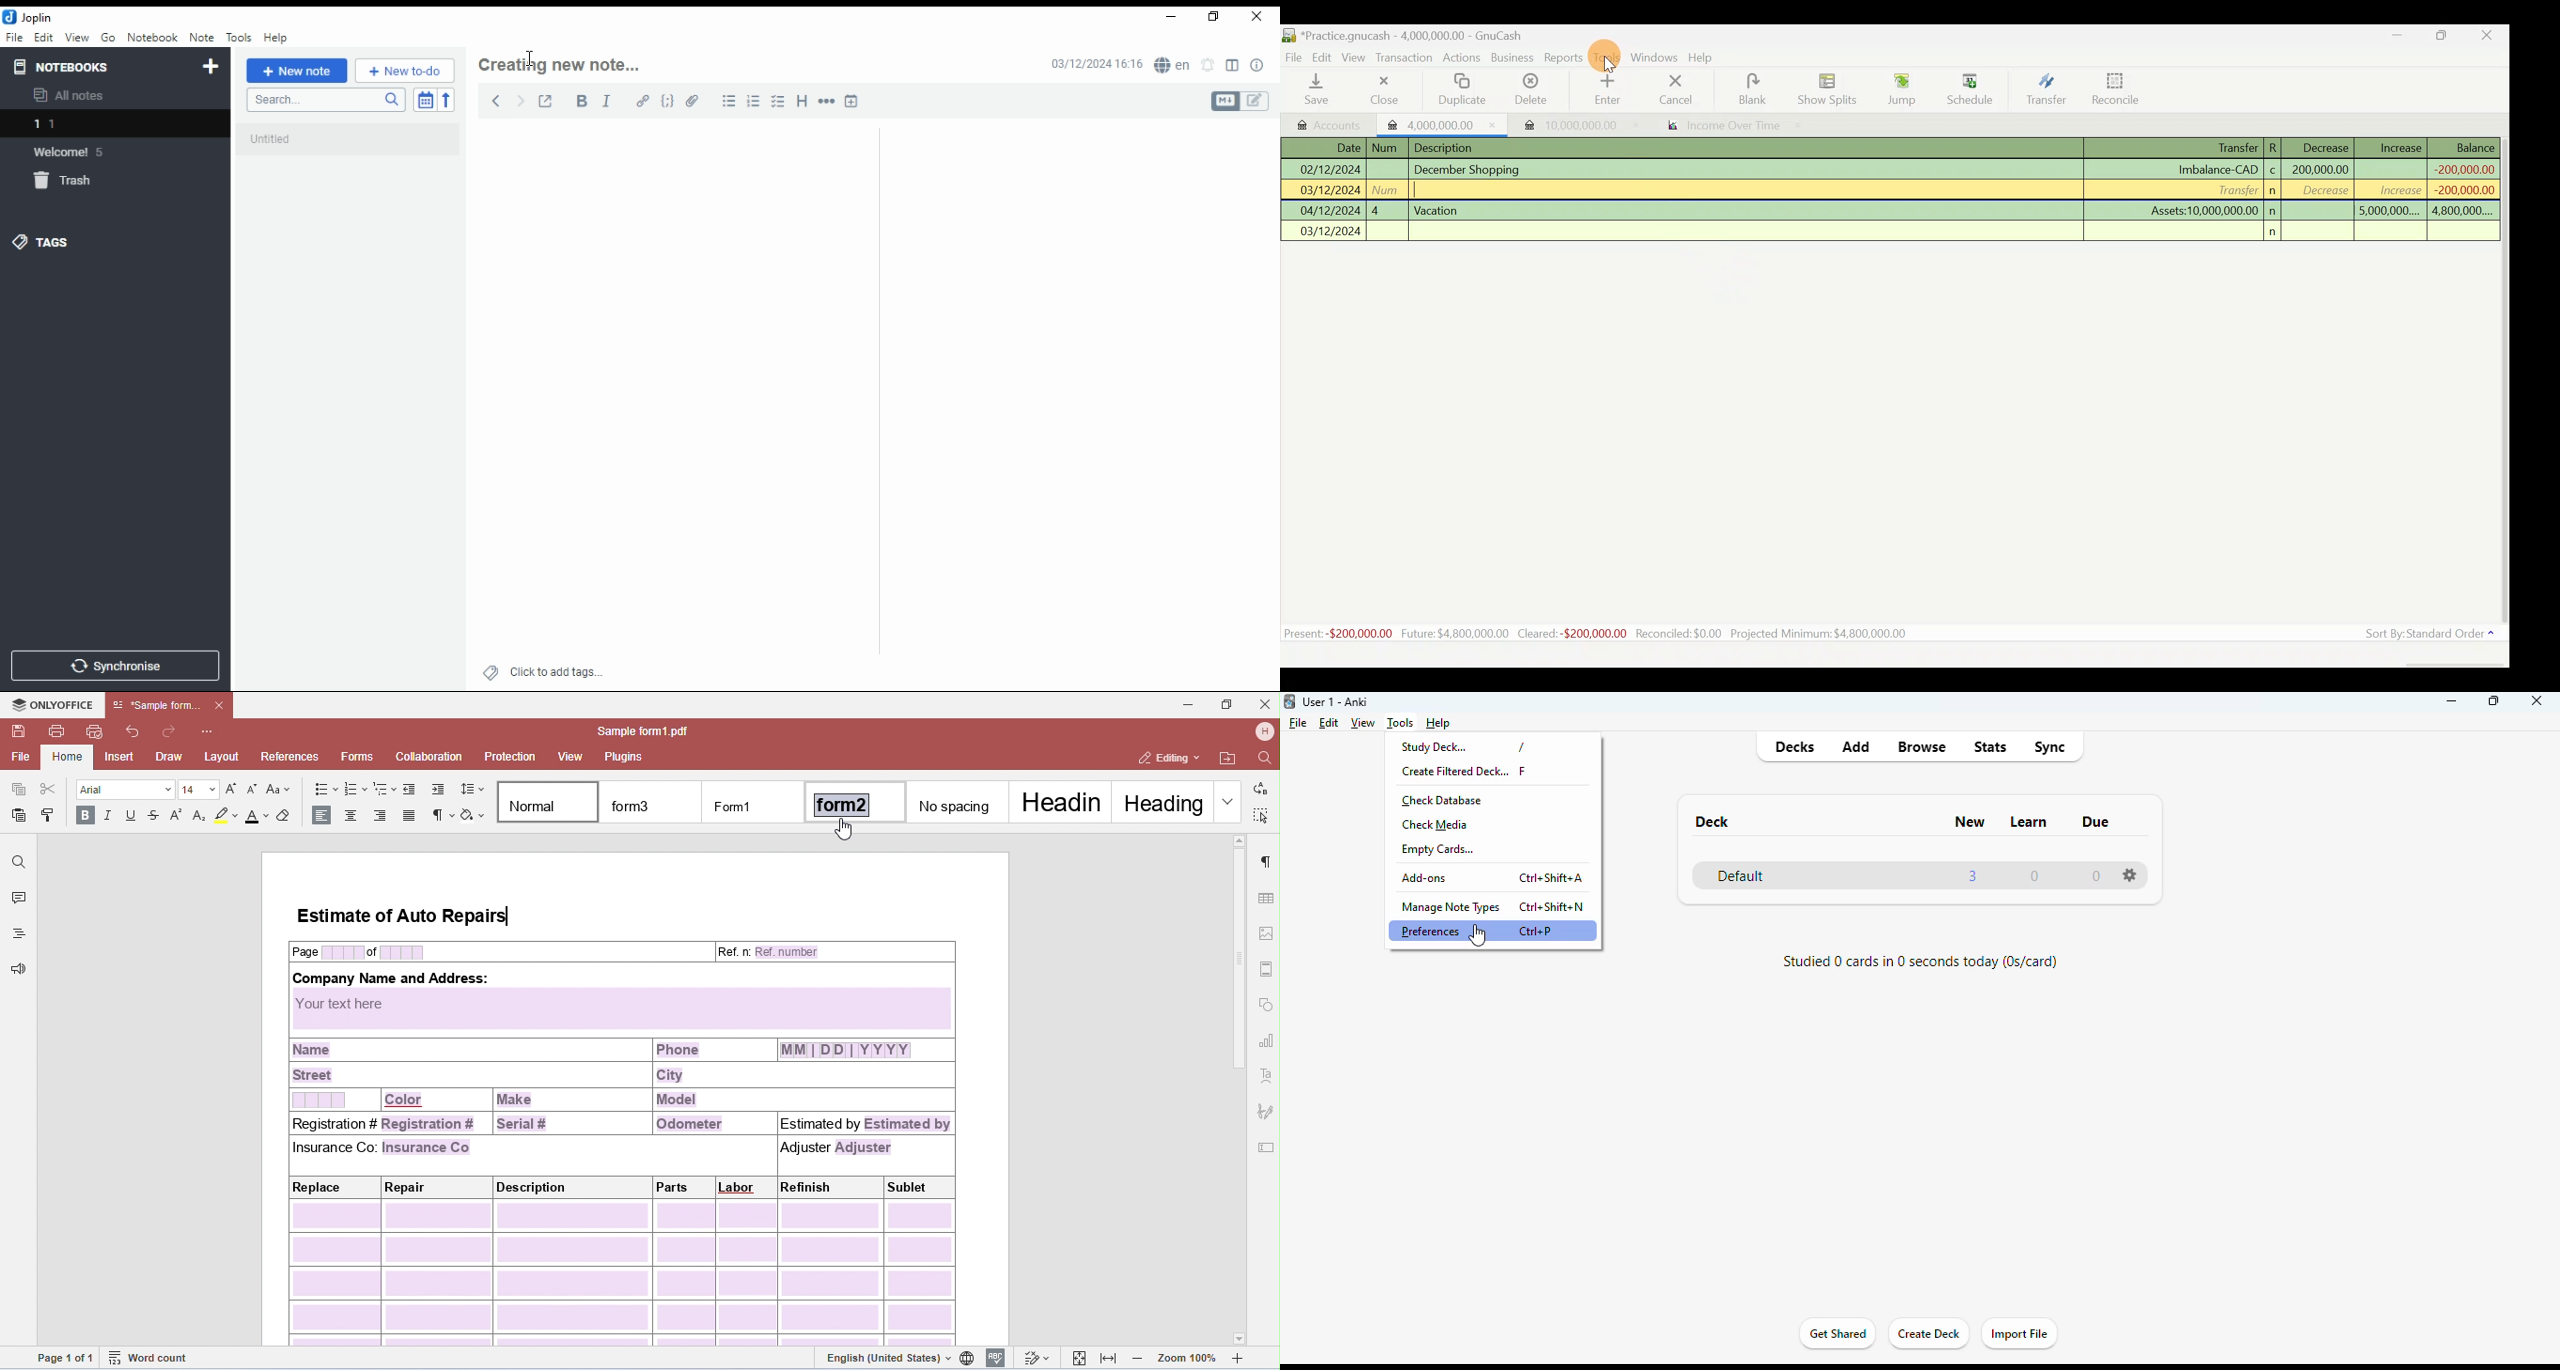 The width and height of the screenshot is (2576, 1372). I want to click on n, so click(2274, 191).